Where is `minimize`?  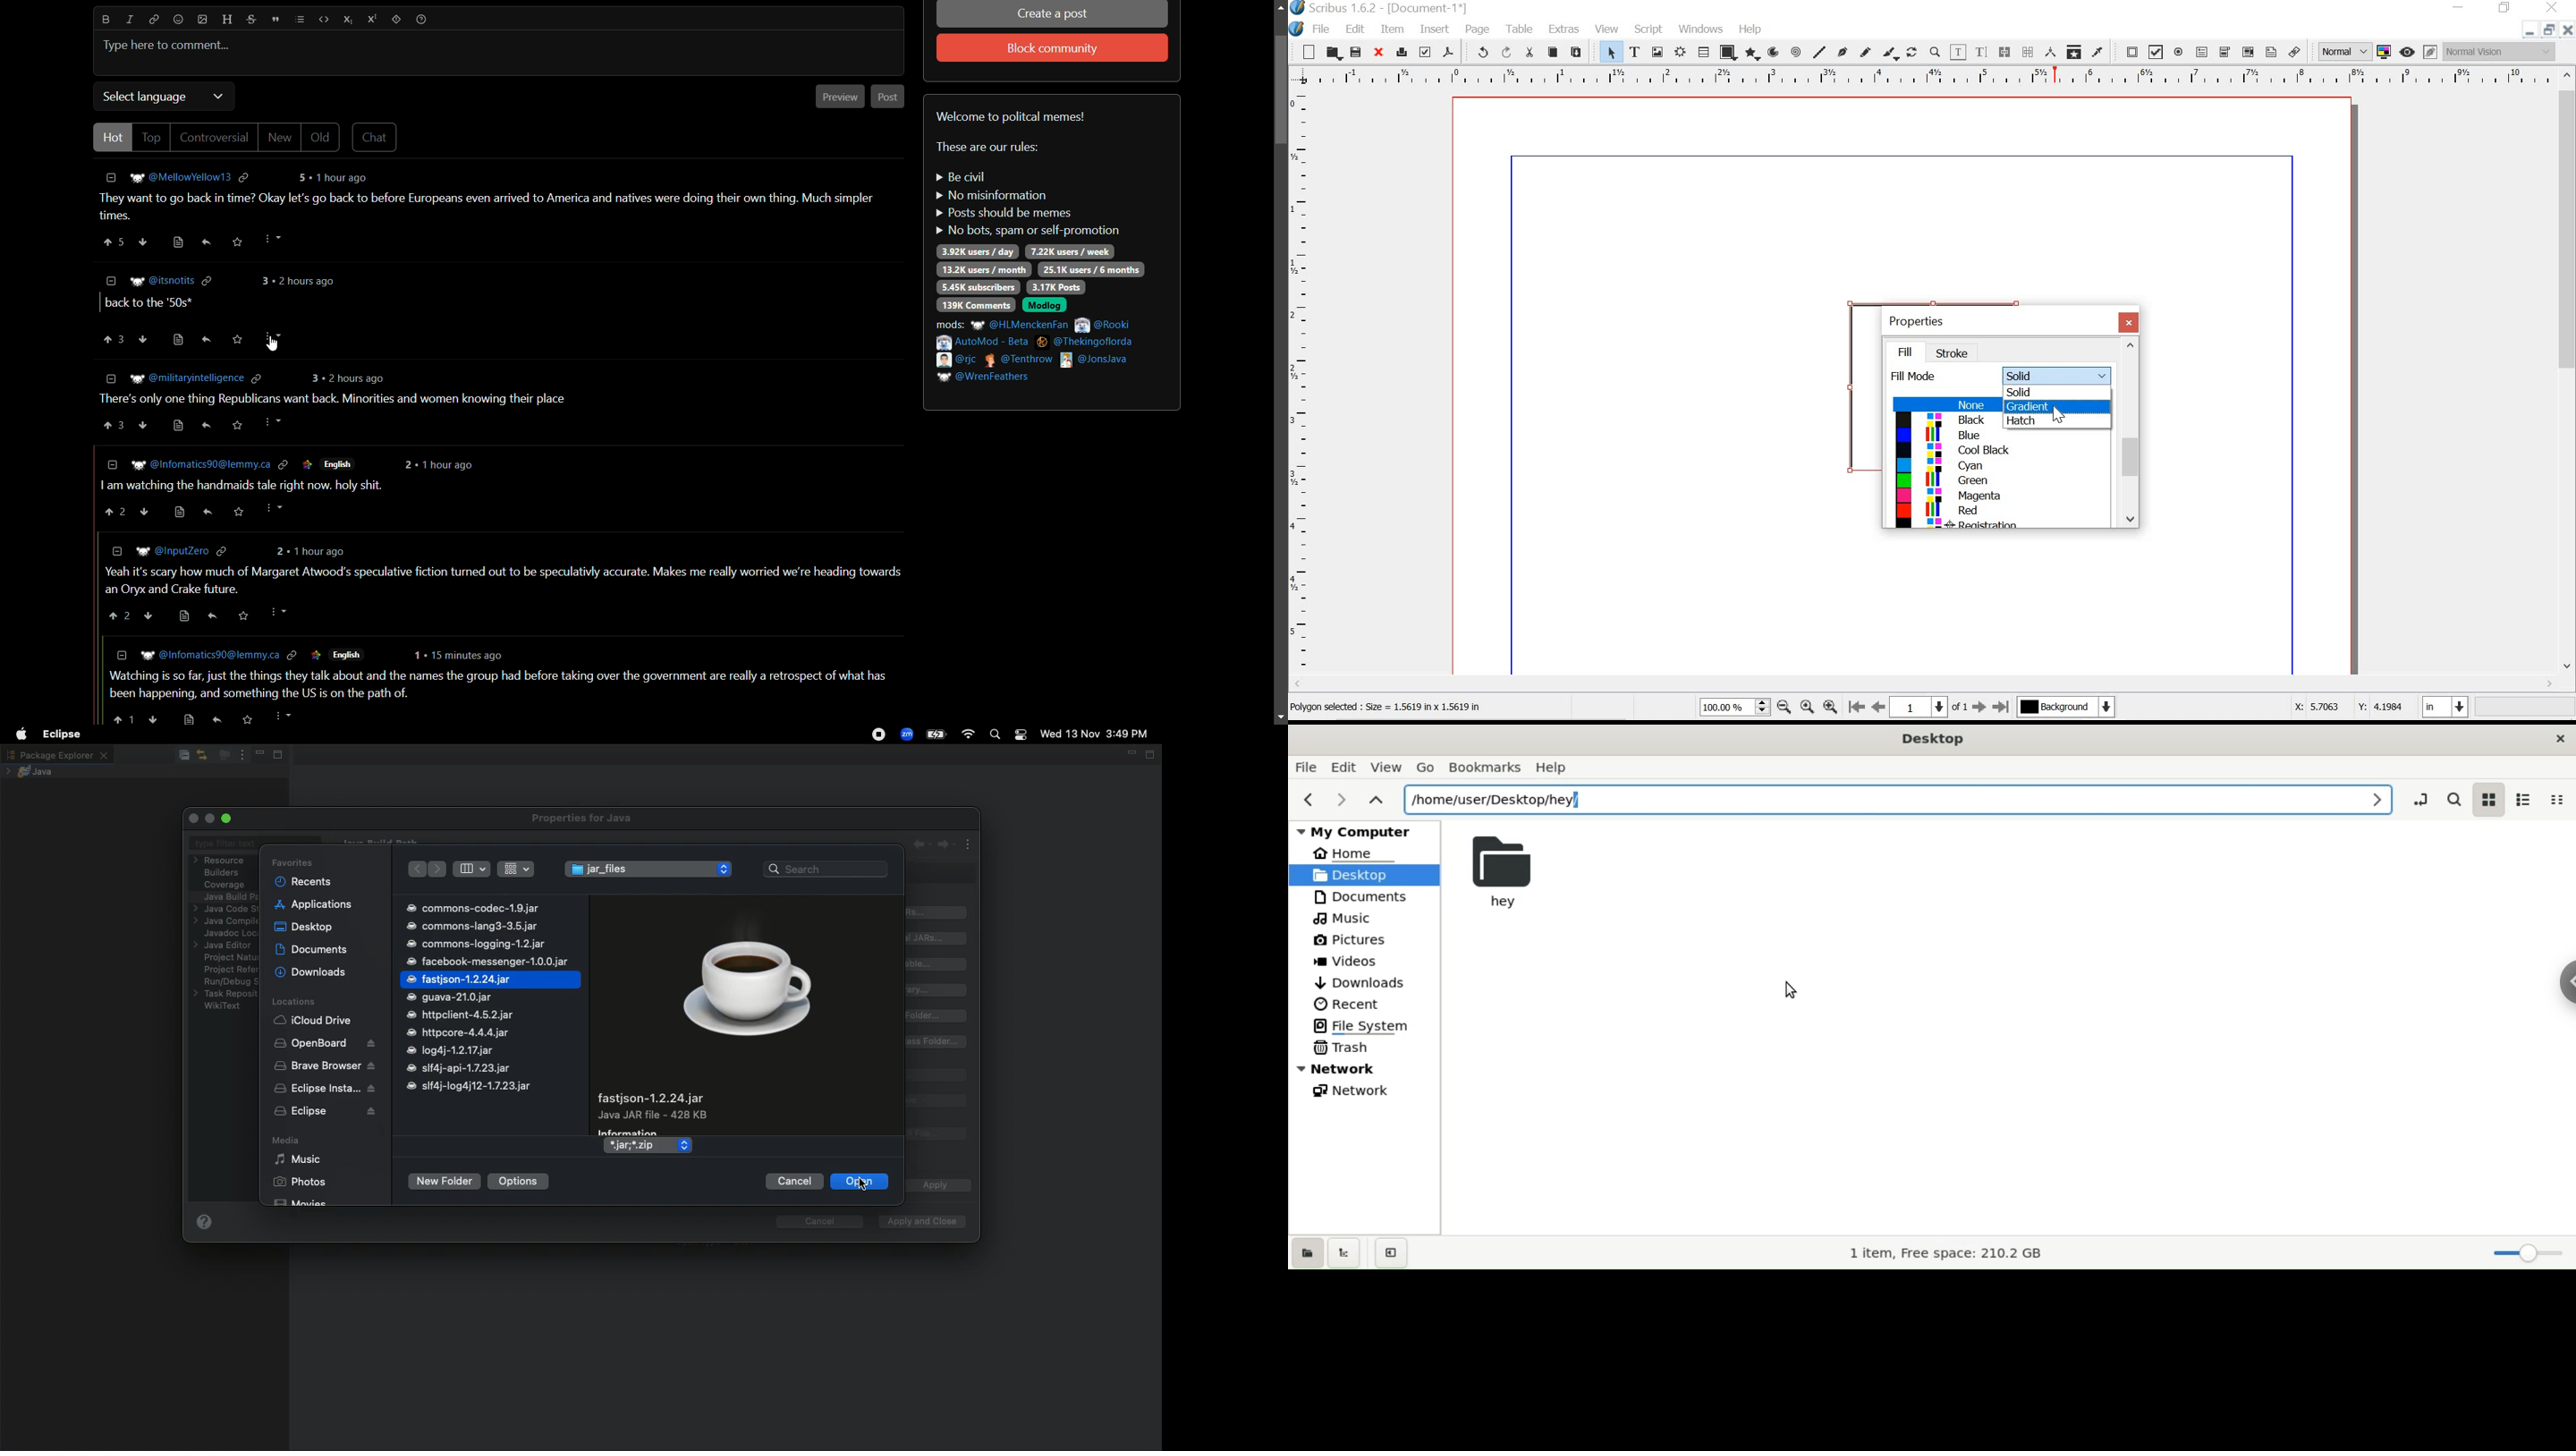 minimize is located at coordinates (2528, 32).